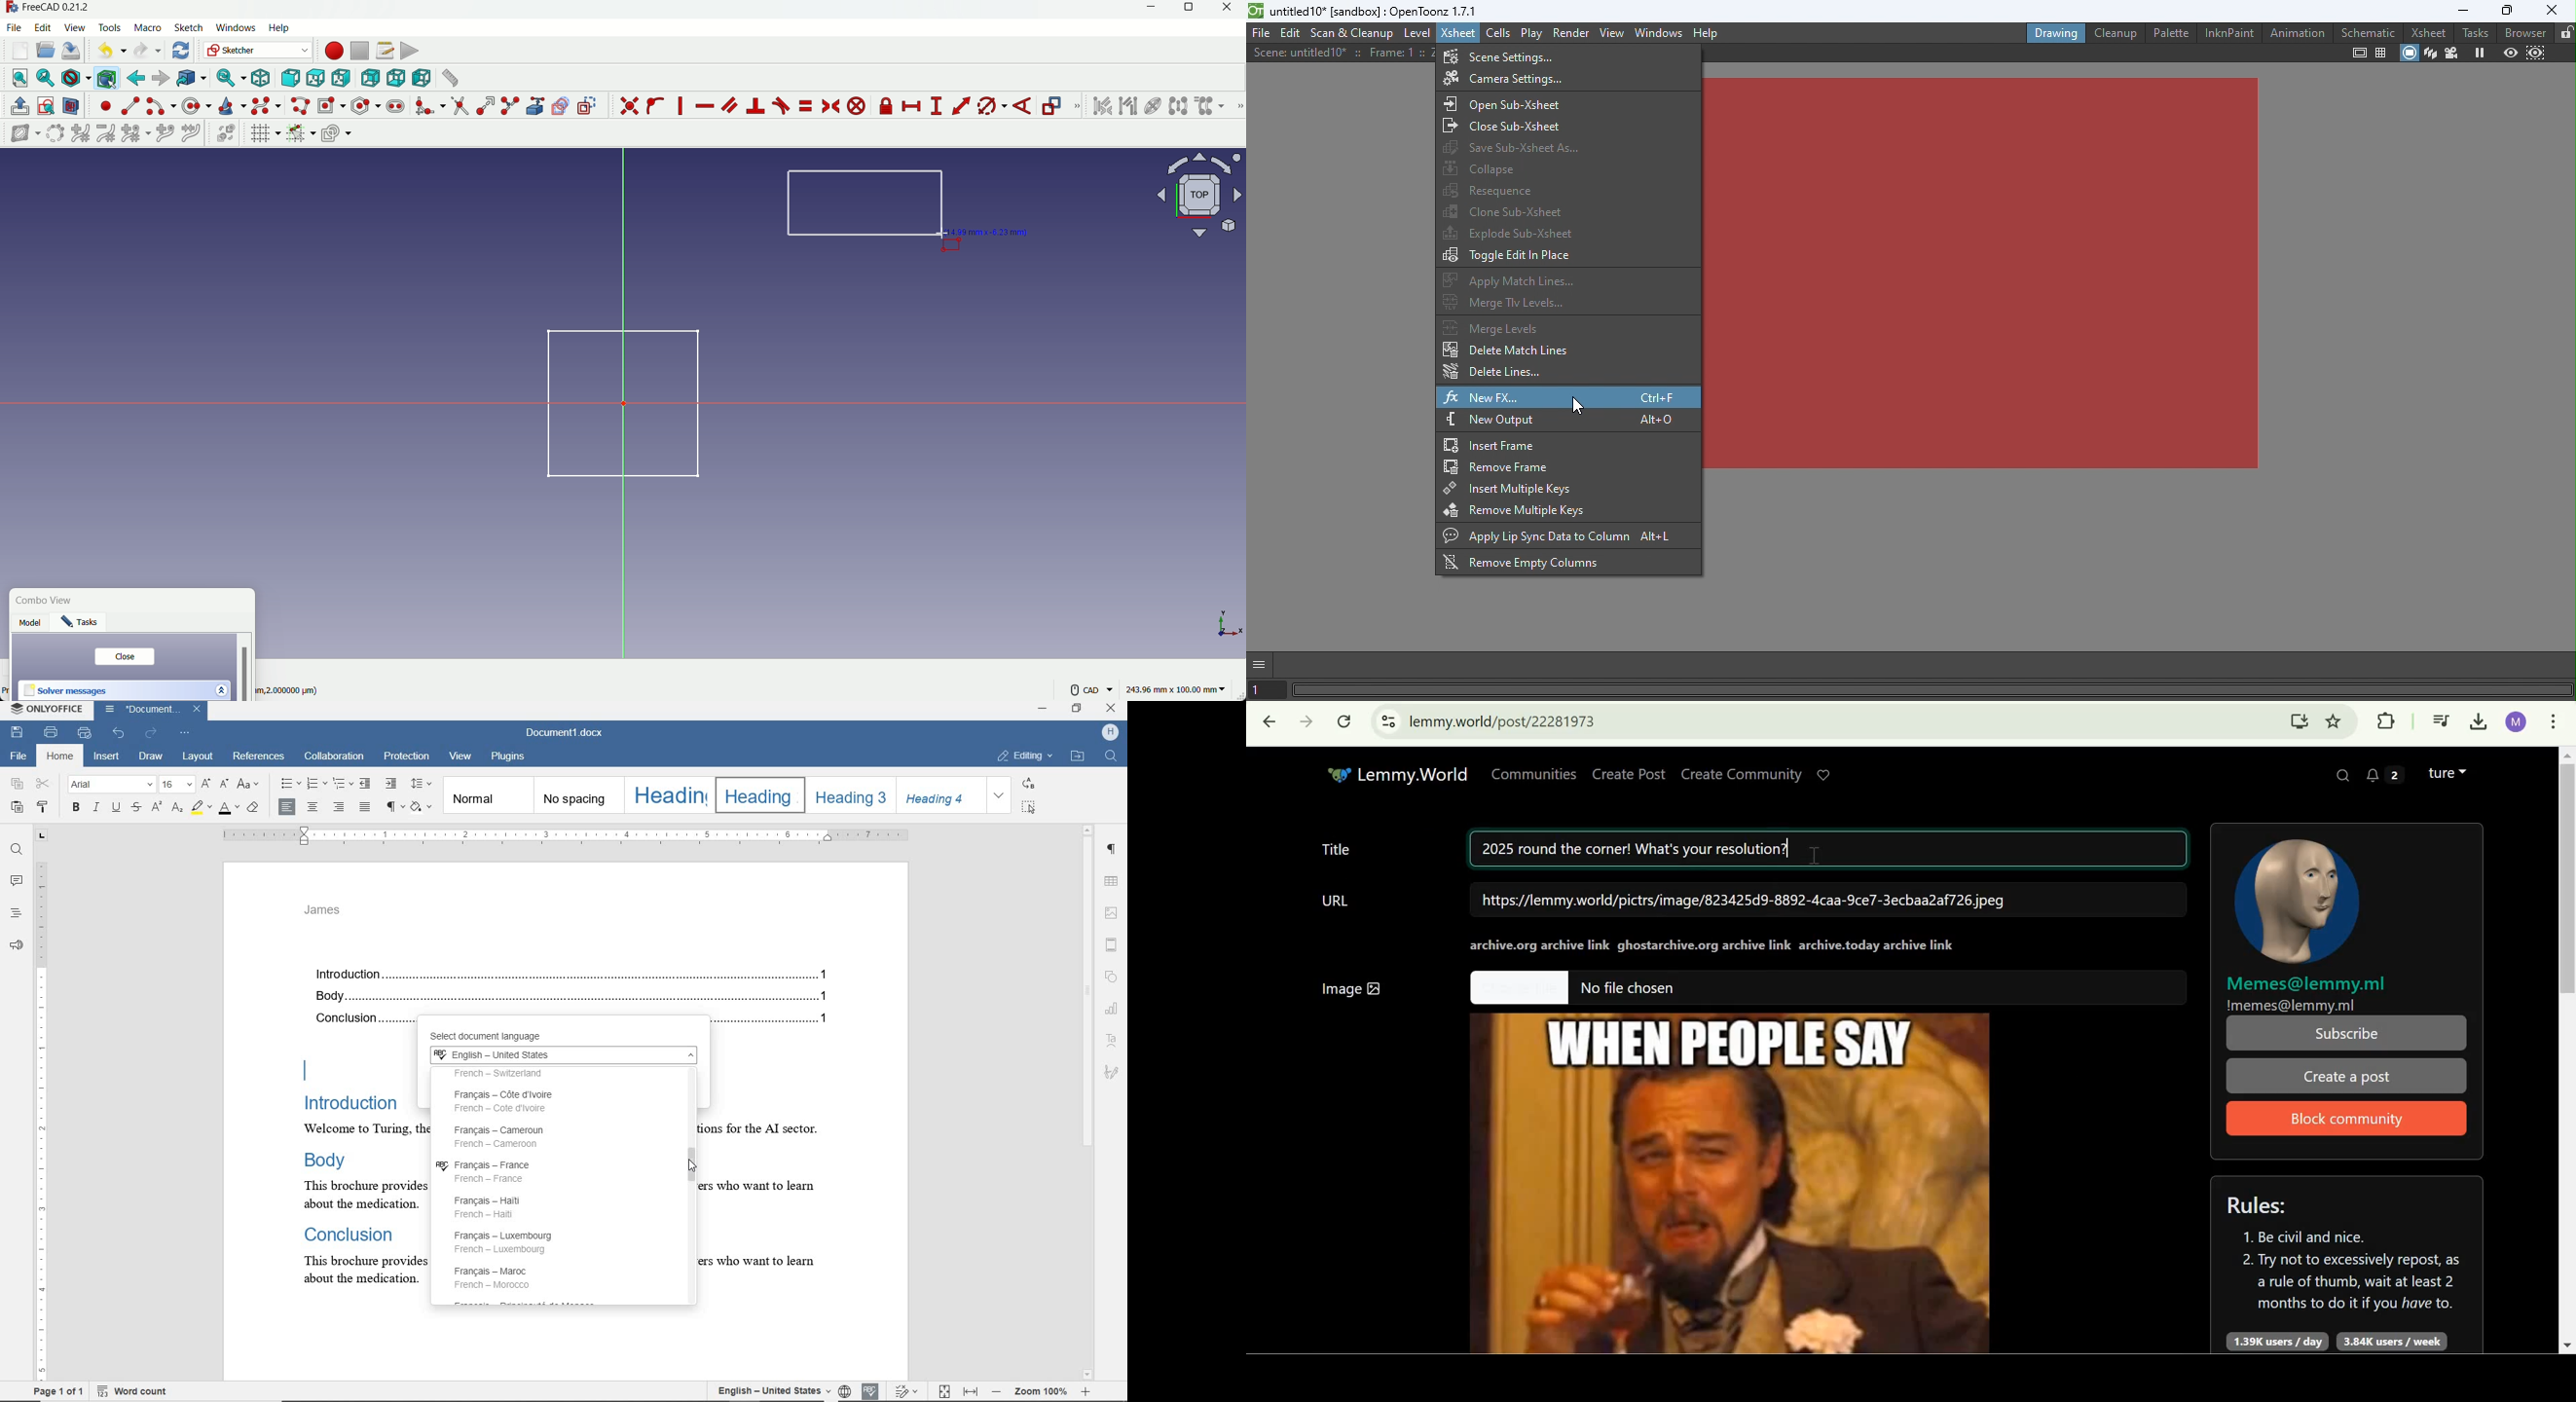  Describe the element at coordinates (2431, 52) in the screenshot. I see `3D view` at that location.